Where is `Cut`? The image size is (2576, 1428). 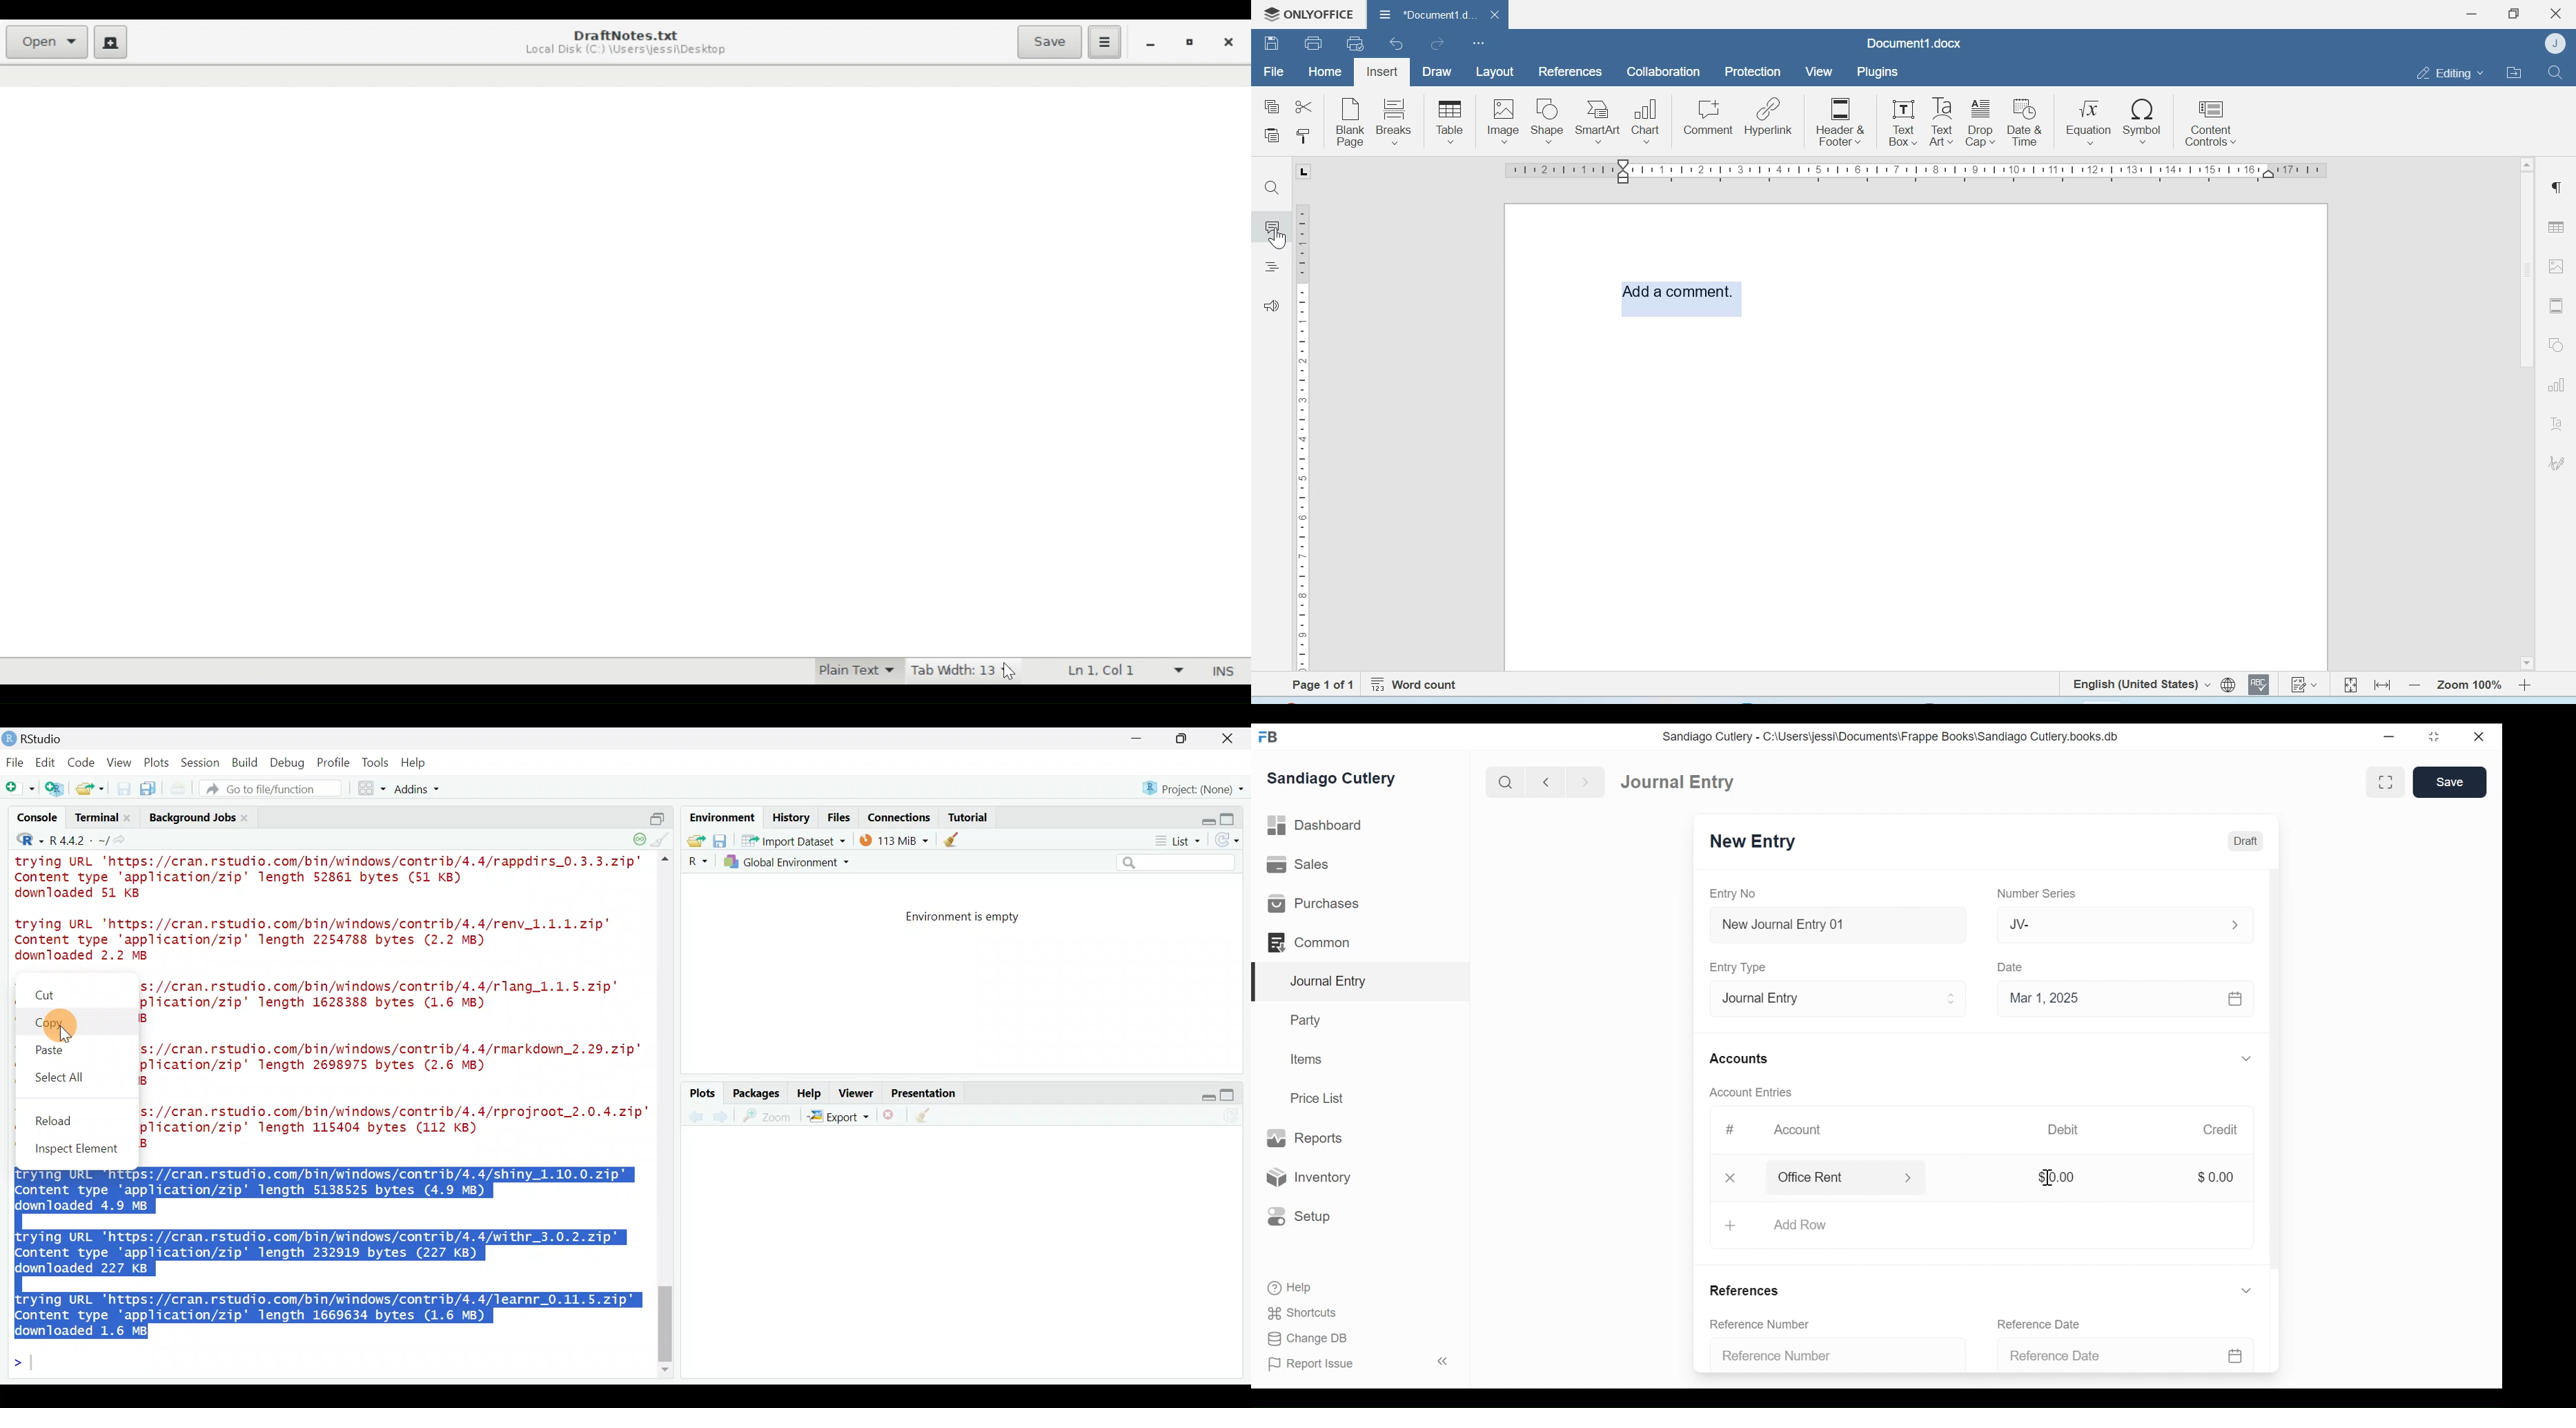
Cut is located at coordinates (1303, 106).